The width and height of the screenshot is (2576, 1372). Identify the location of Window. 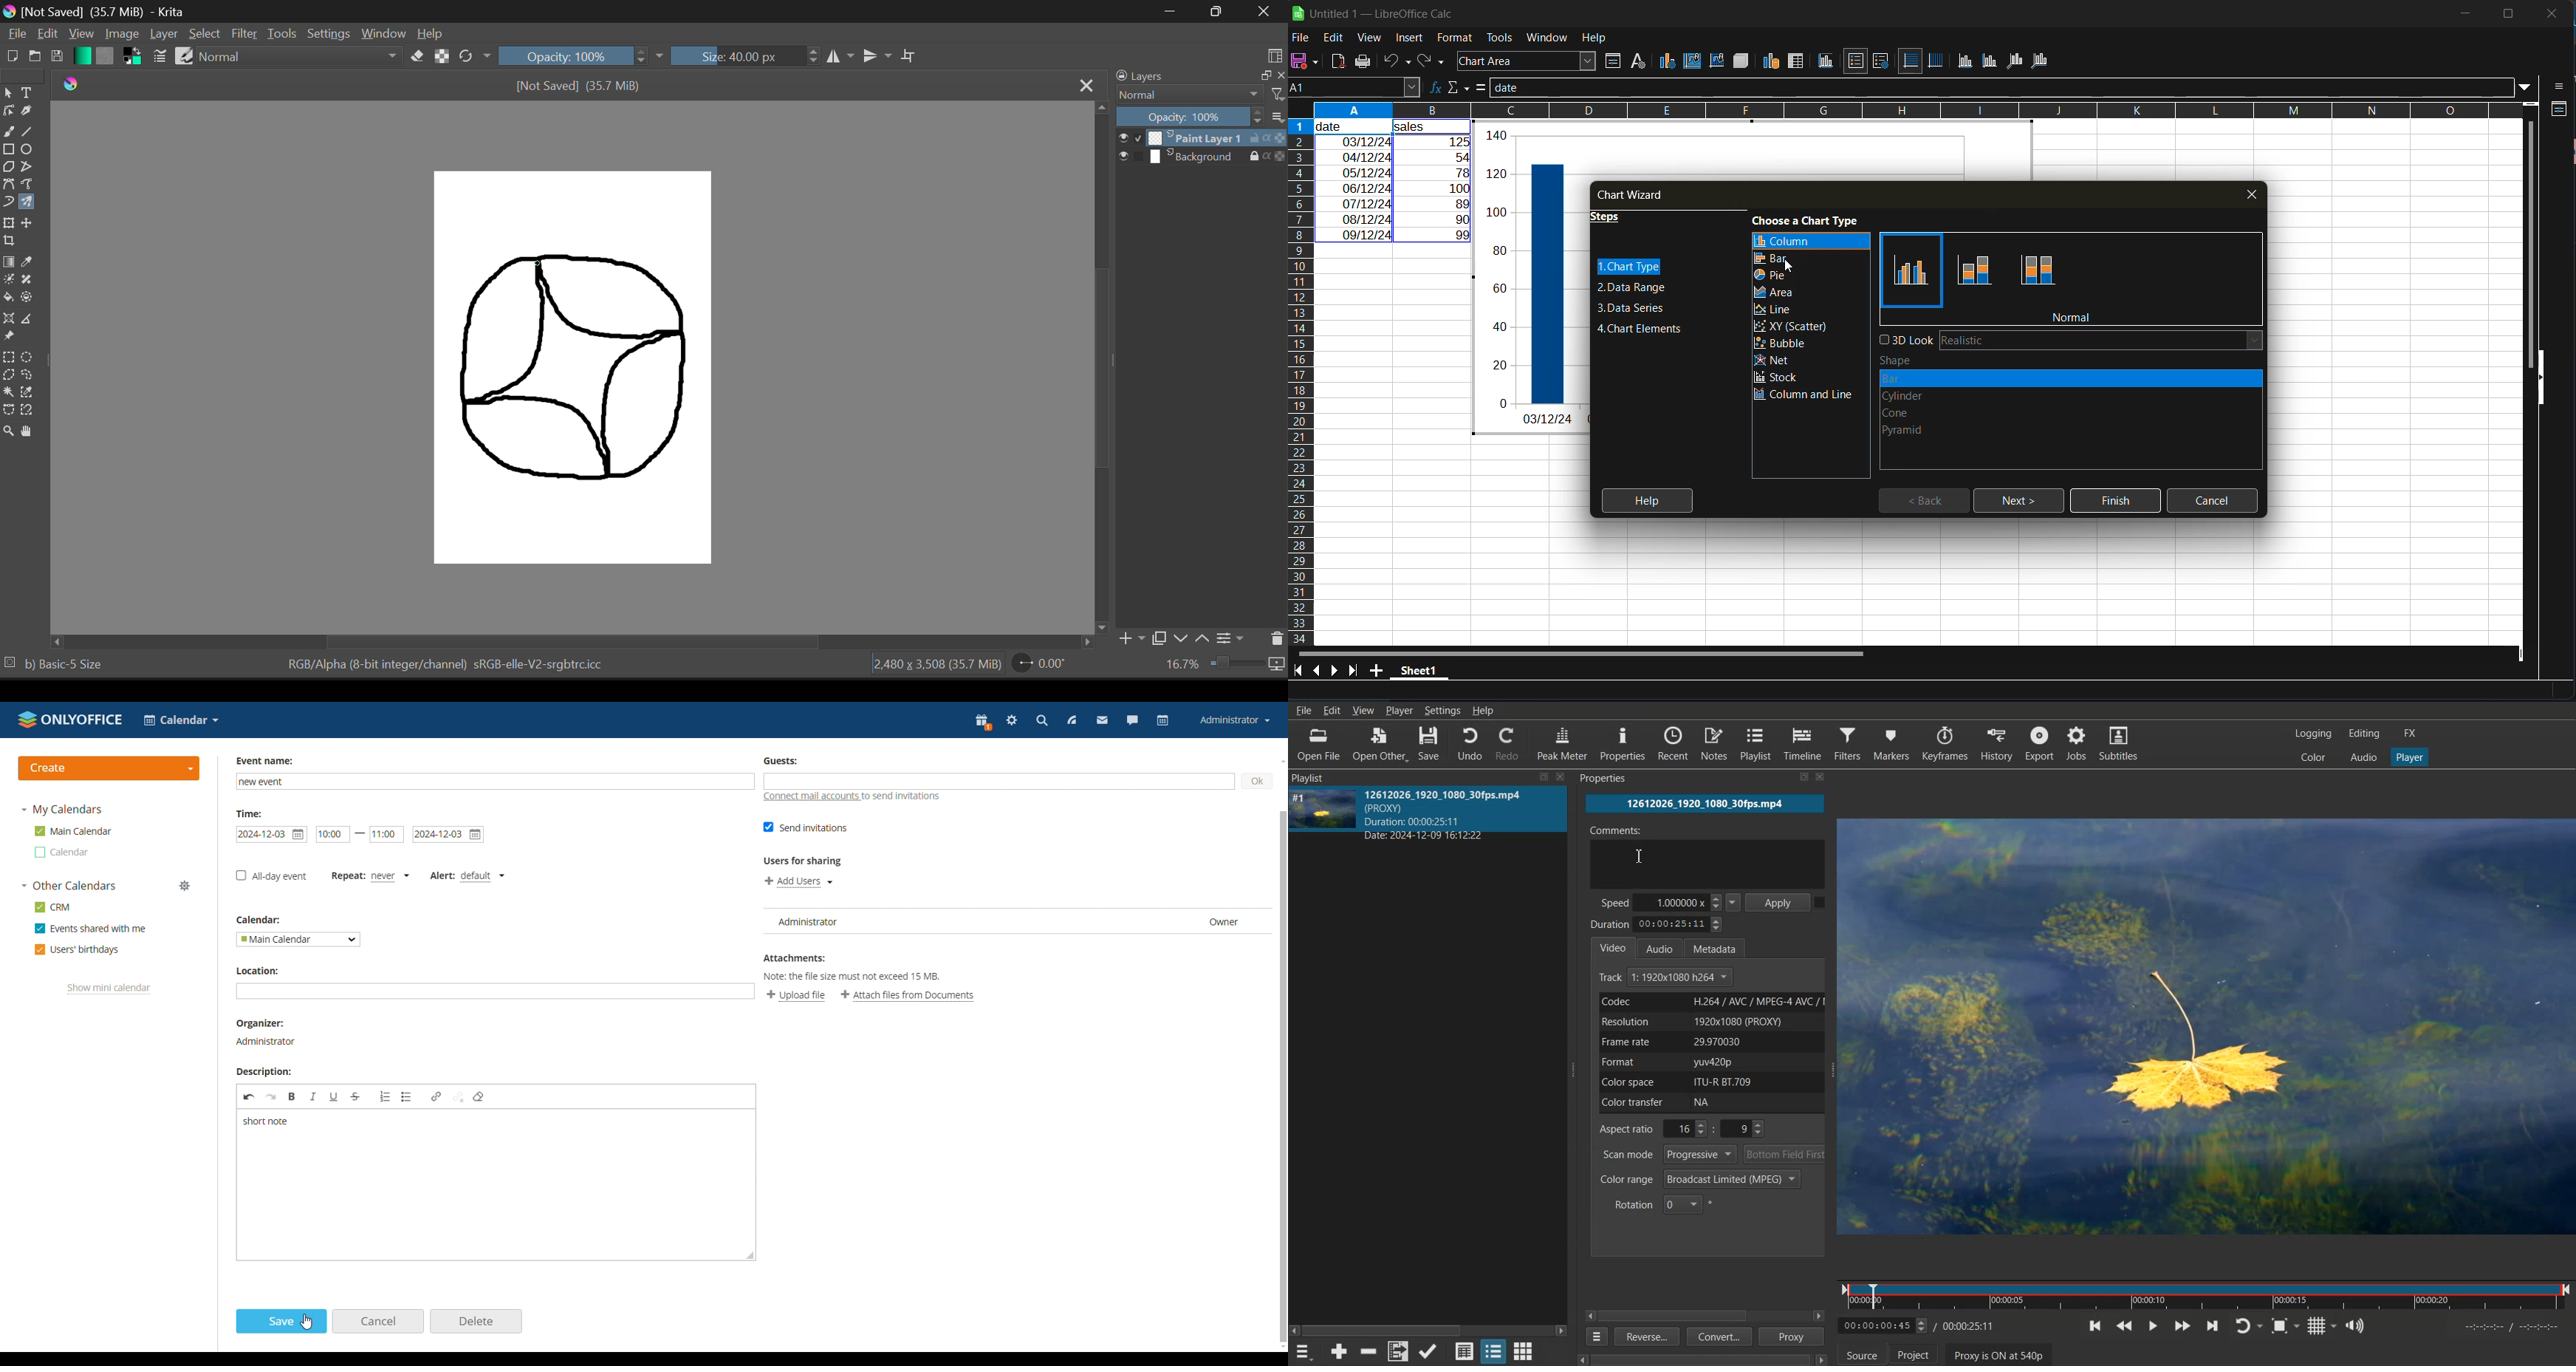
(382, 34).